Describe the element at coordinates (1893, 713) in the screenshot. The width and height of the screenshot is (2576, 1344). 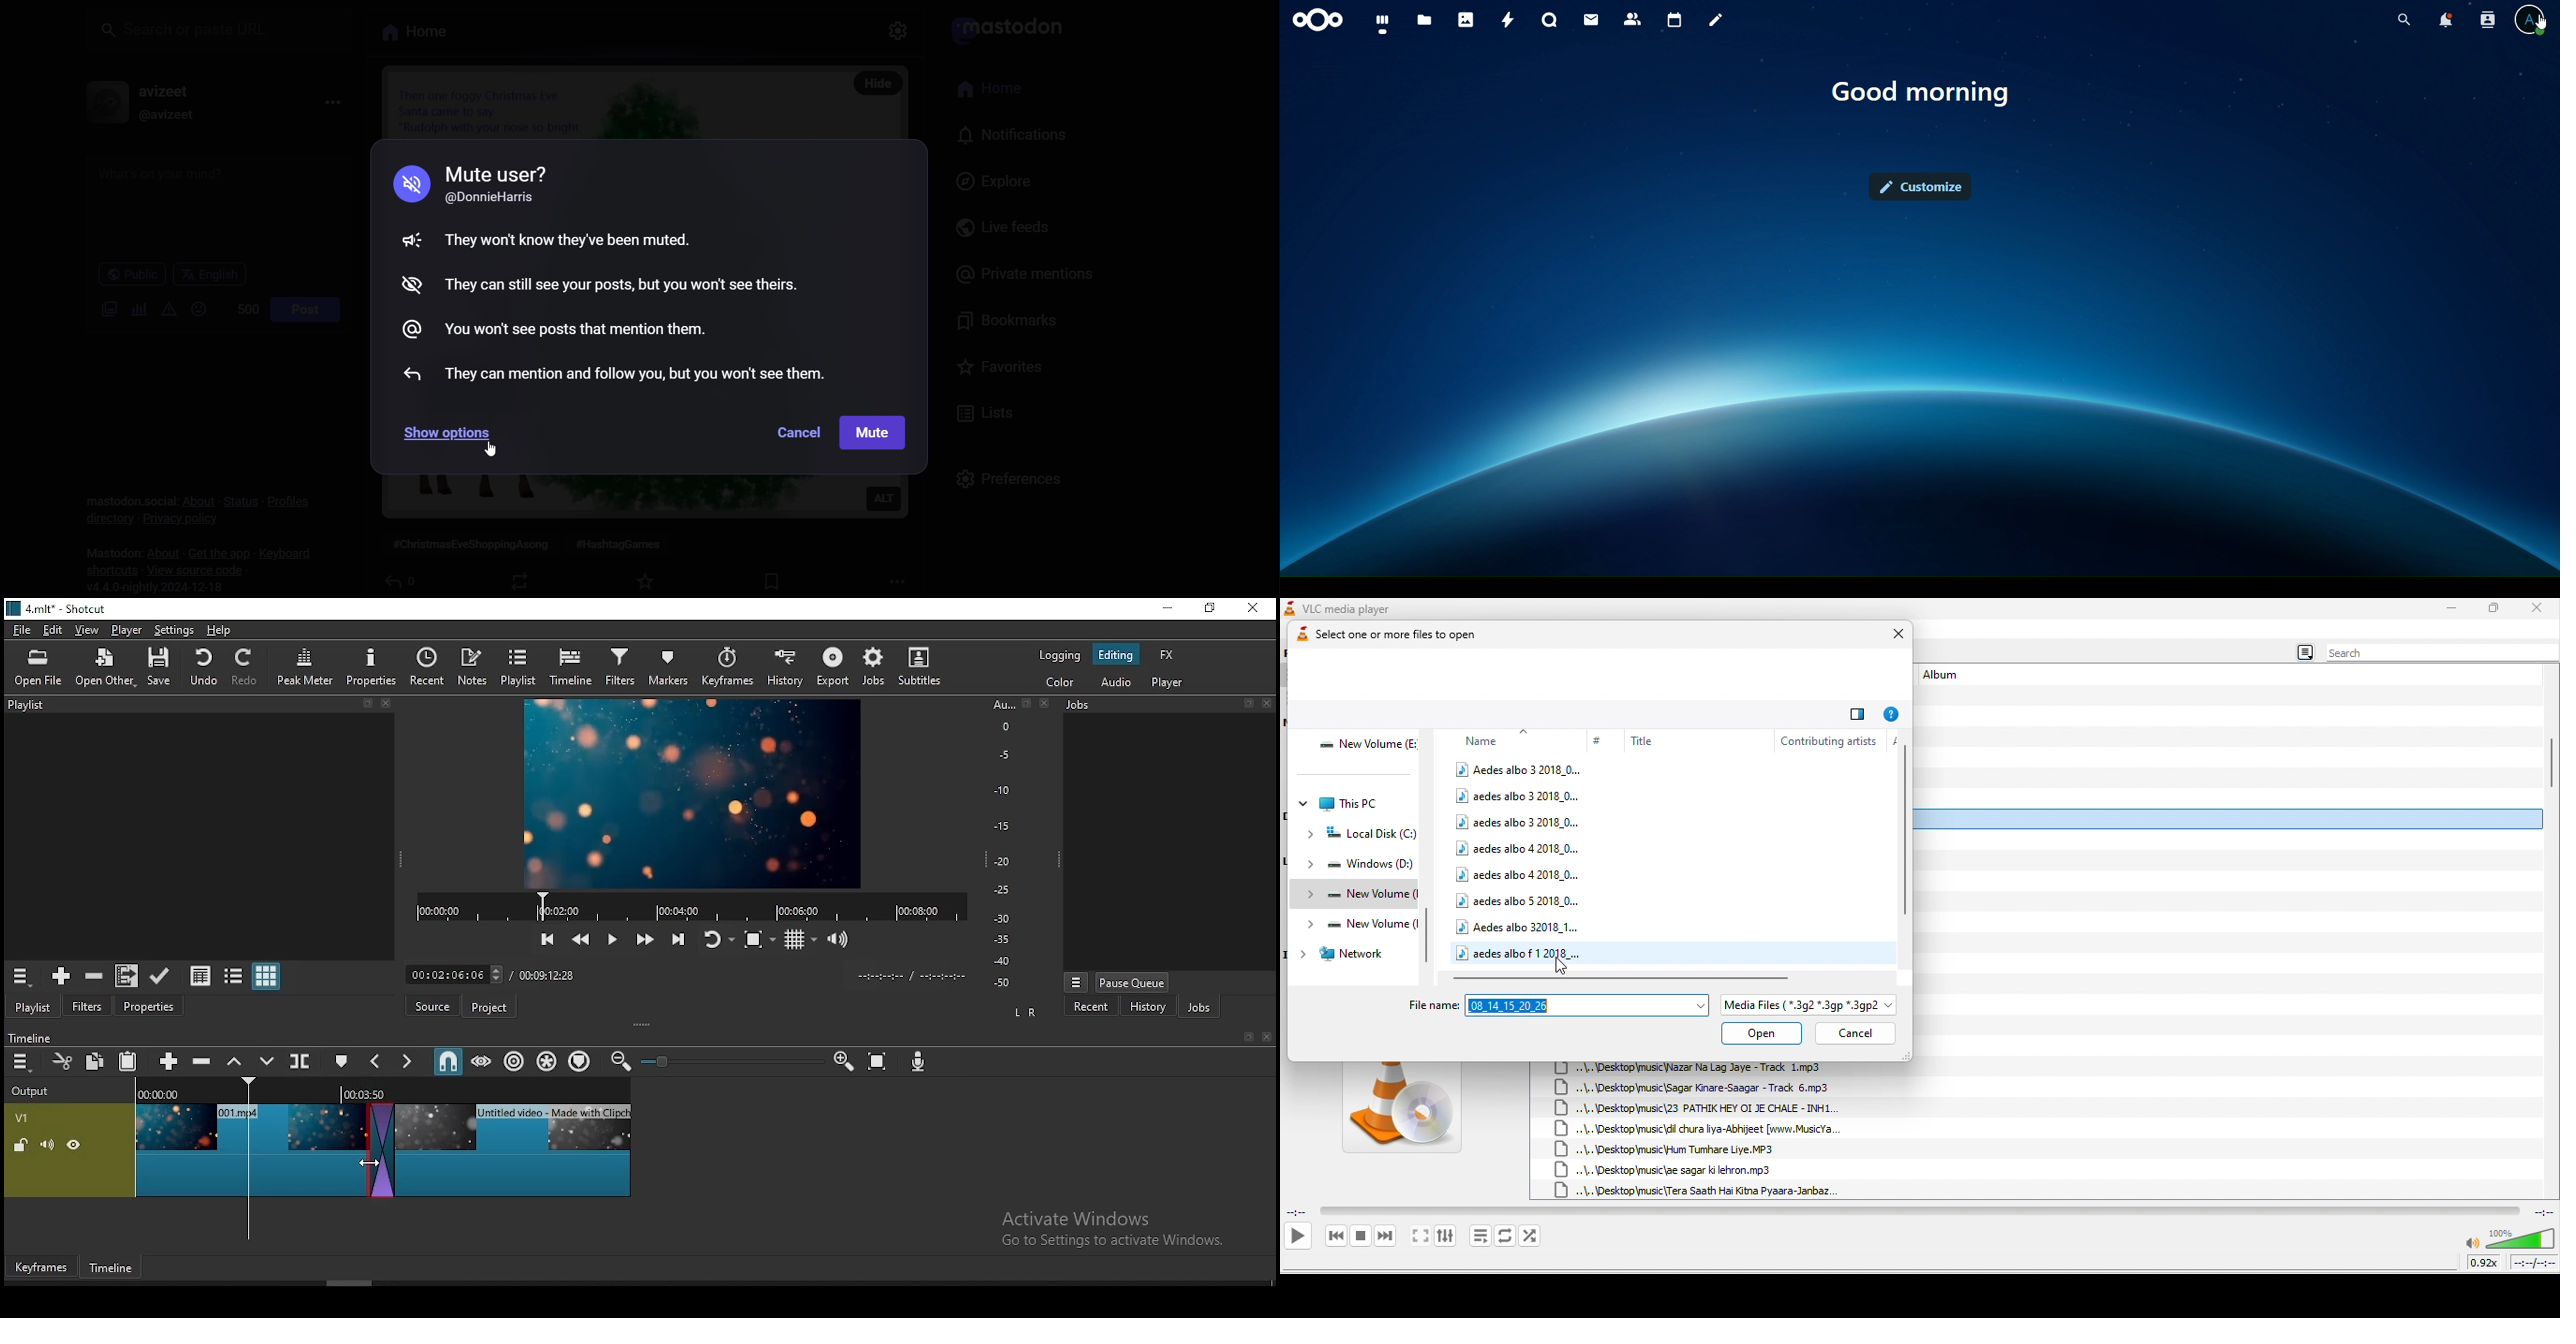
I see `help` at that location.